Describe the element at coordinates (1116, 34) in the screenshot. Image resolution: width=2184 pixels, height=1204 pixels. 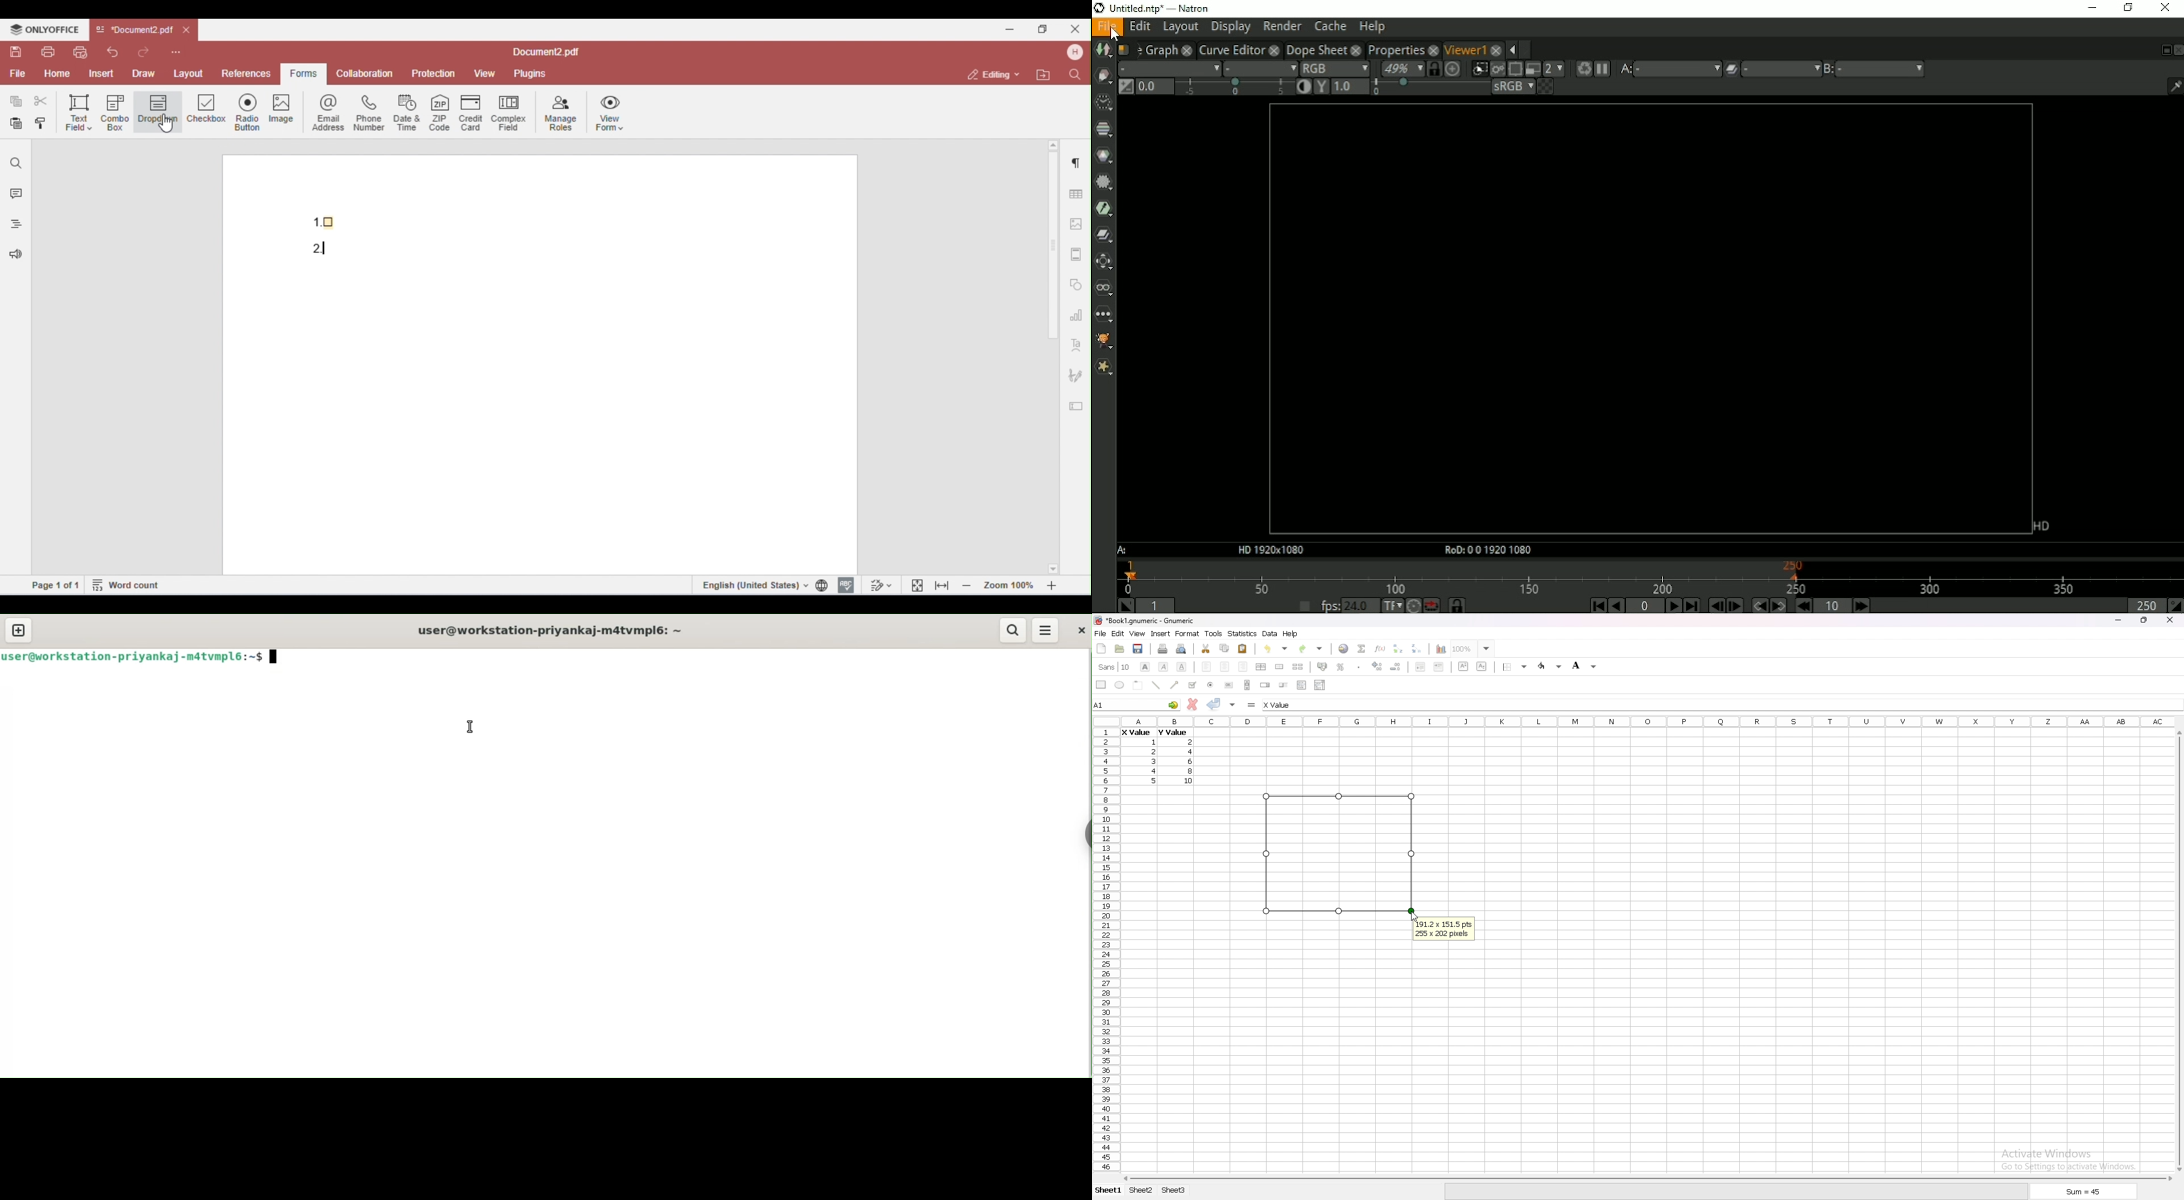
I see `cursor` at that location.